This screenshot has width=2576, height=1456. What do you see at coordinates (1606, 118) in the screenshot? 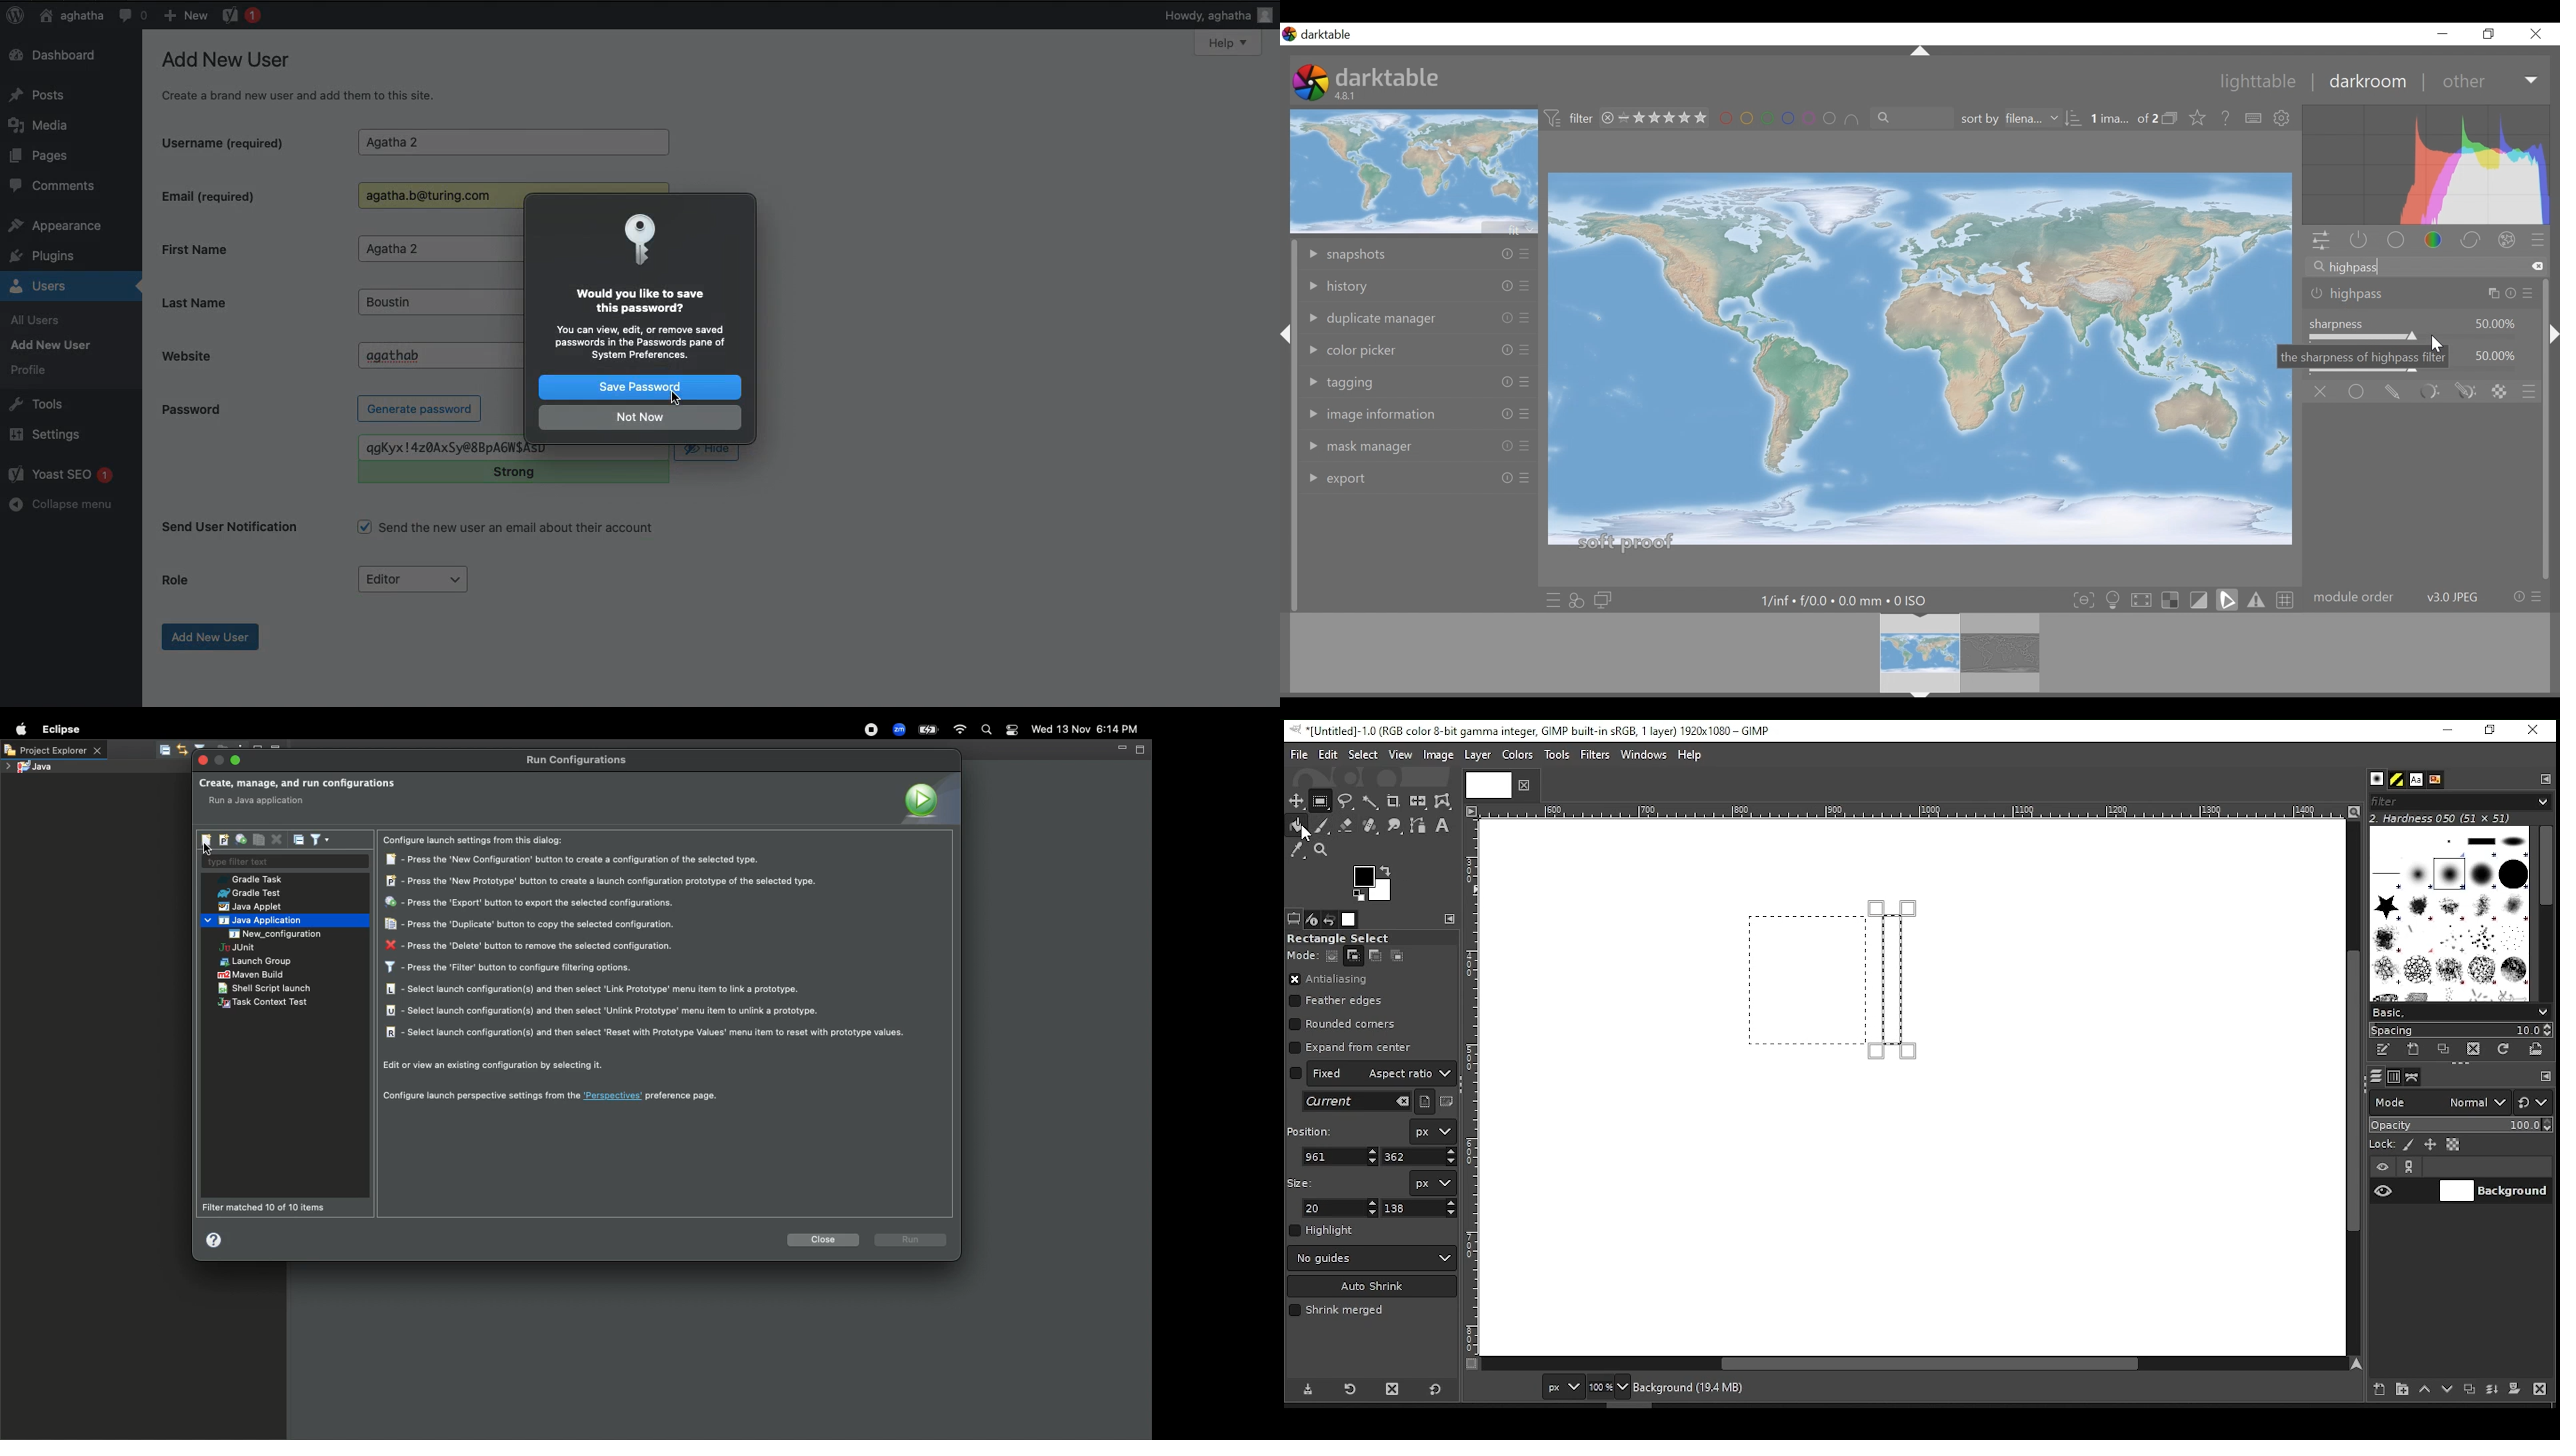
I see `close` at bounding box center [1606, 118].